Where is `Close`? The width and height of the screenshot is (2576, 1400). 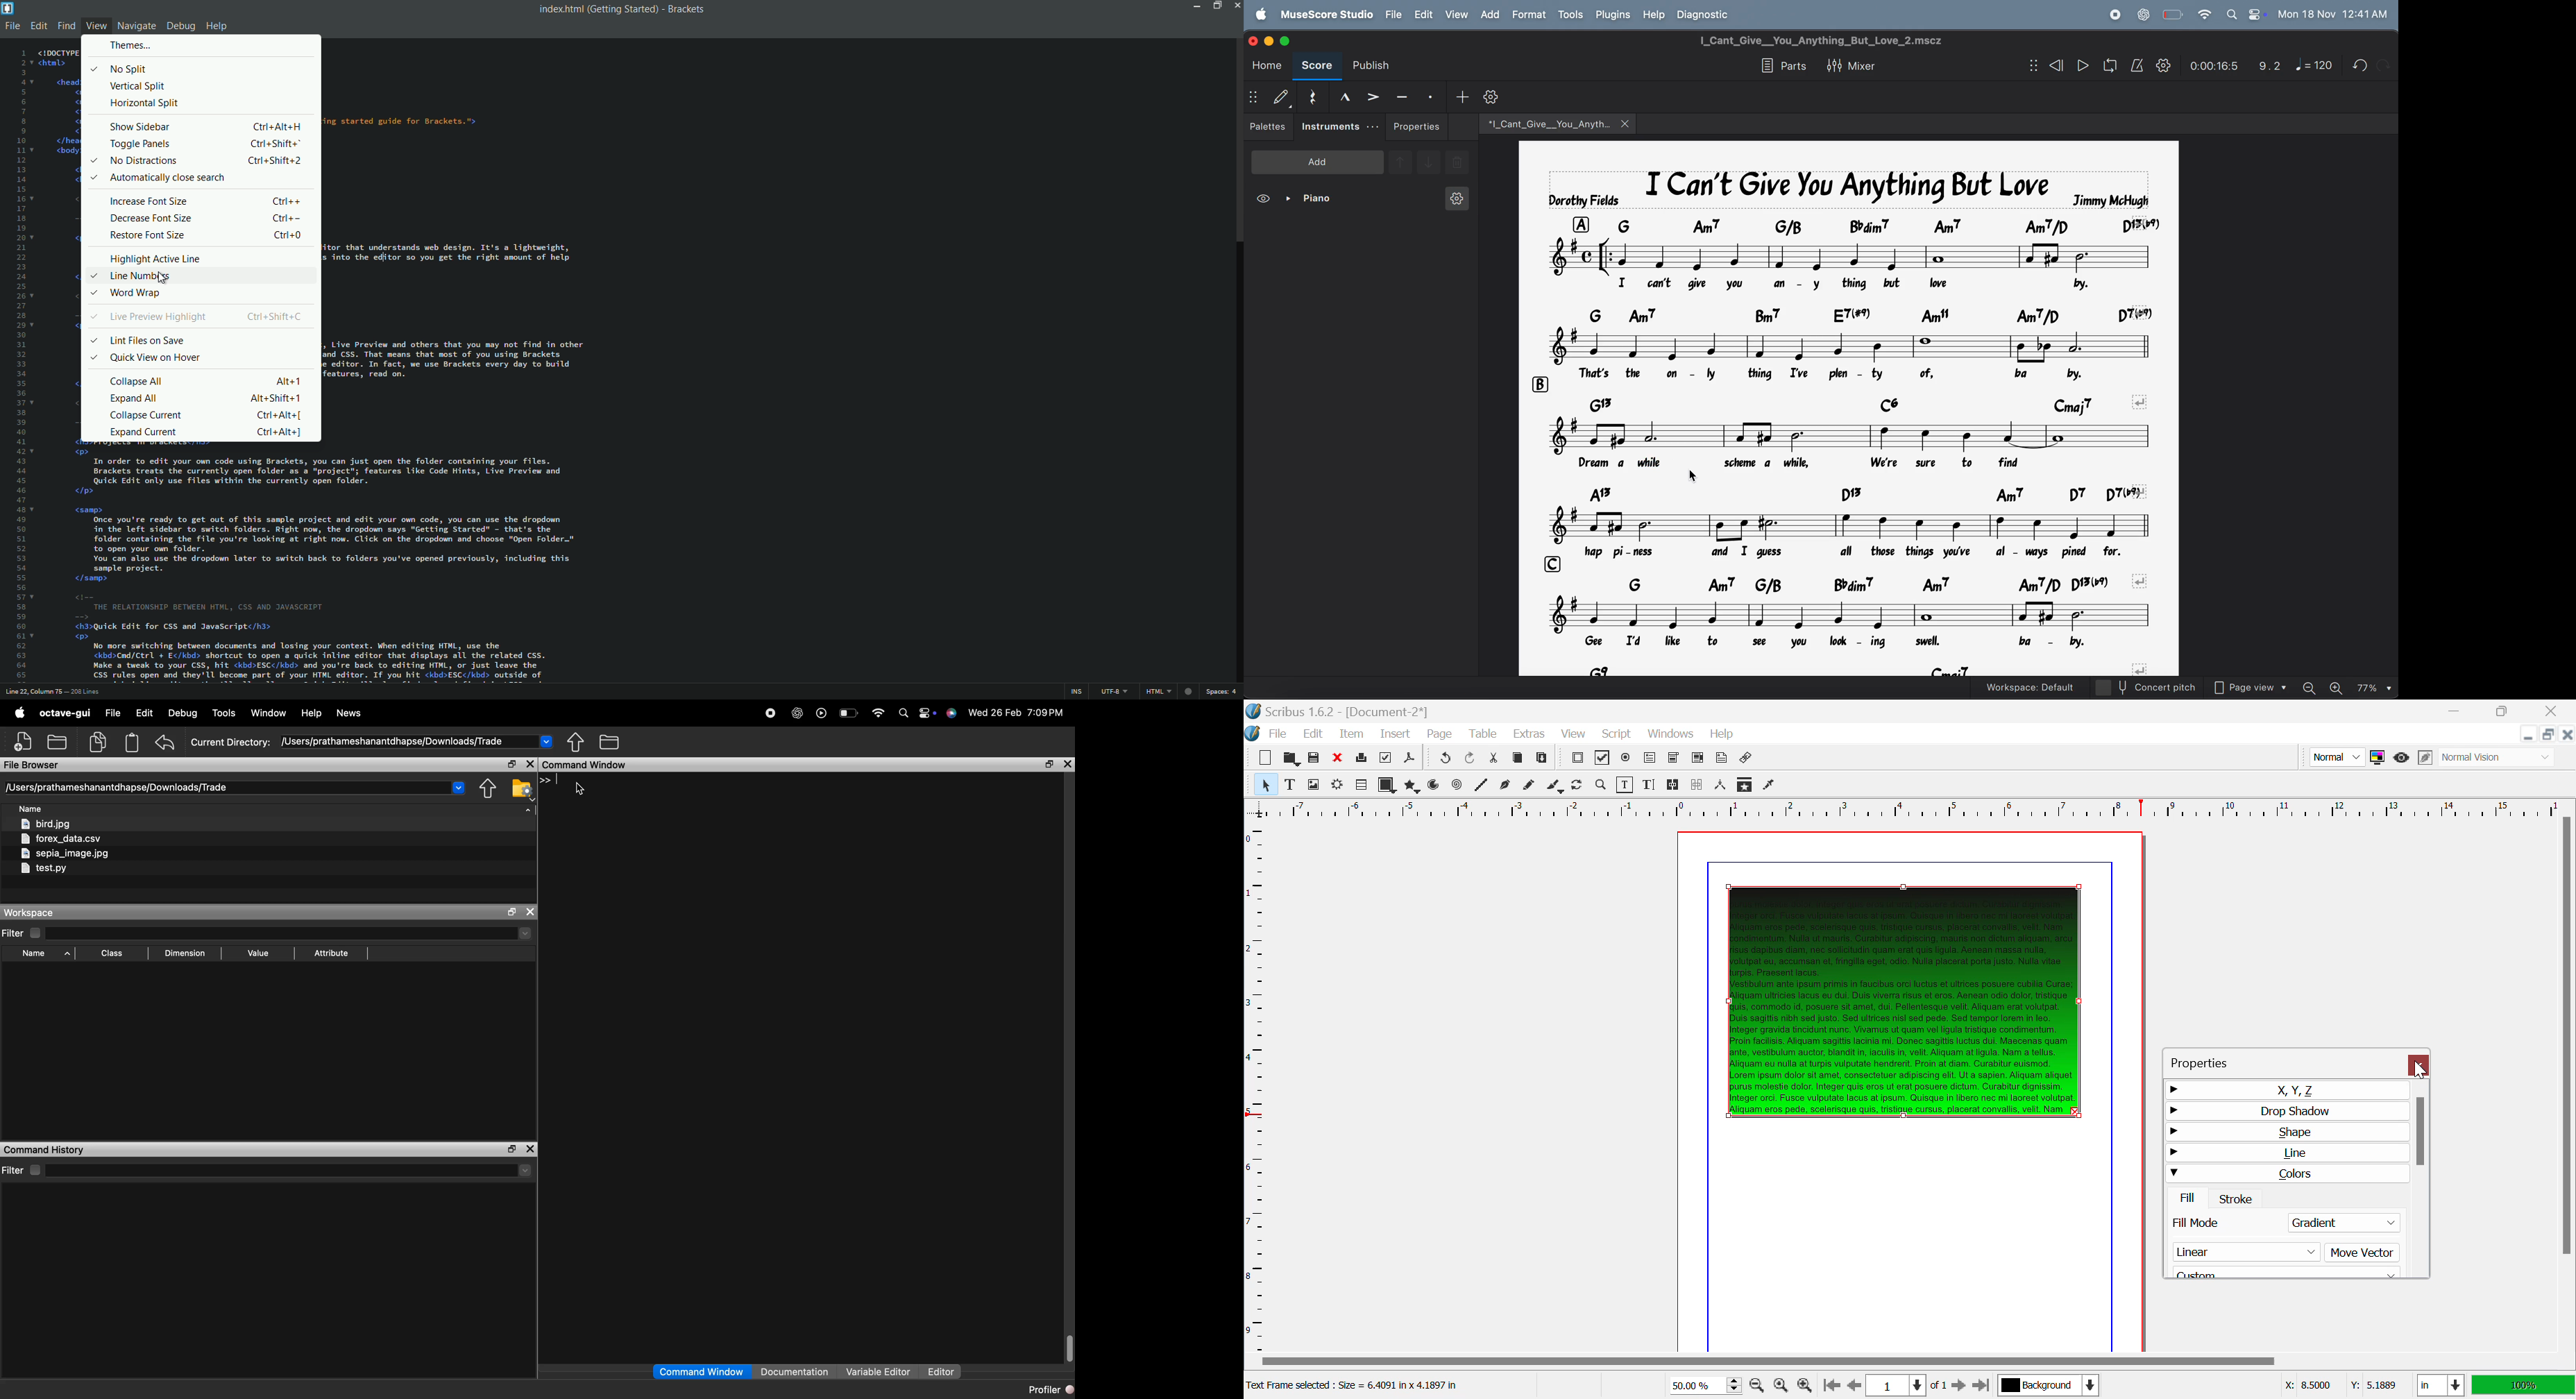 Close is located at coordinates (2568, 734).